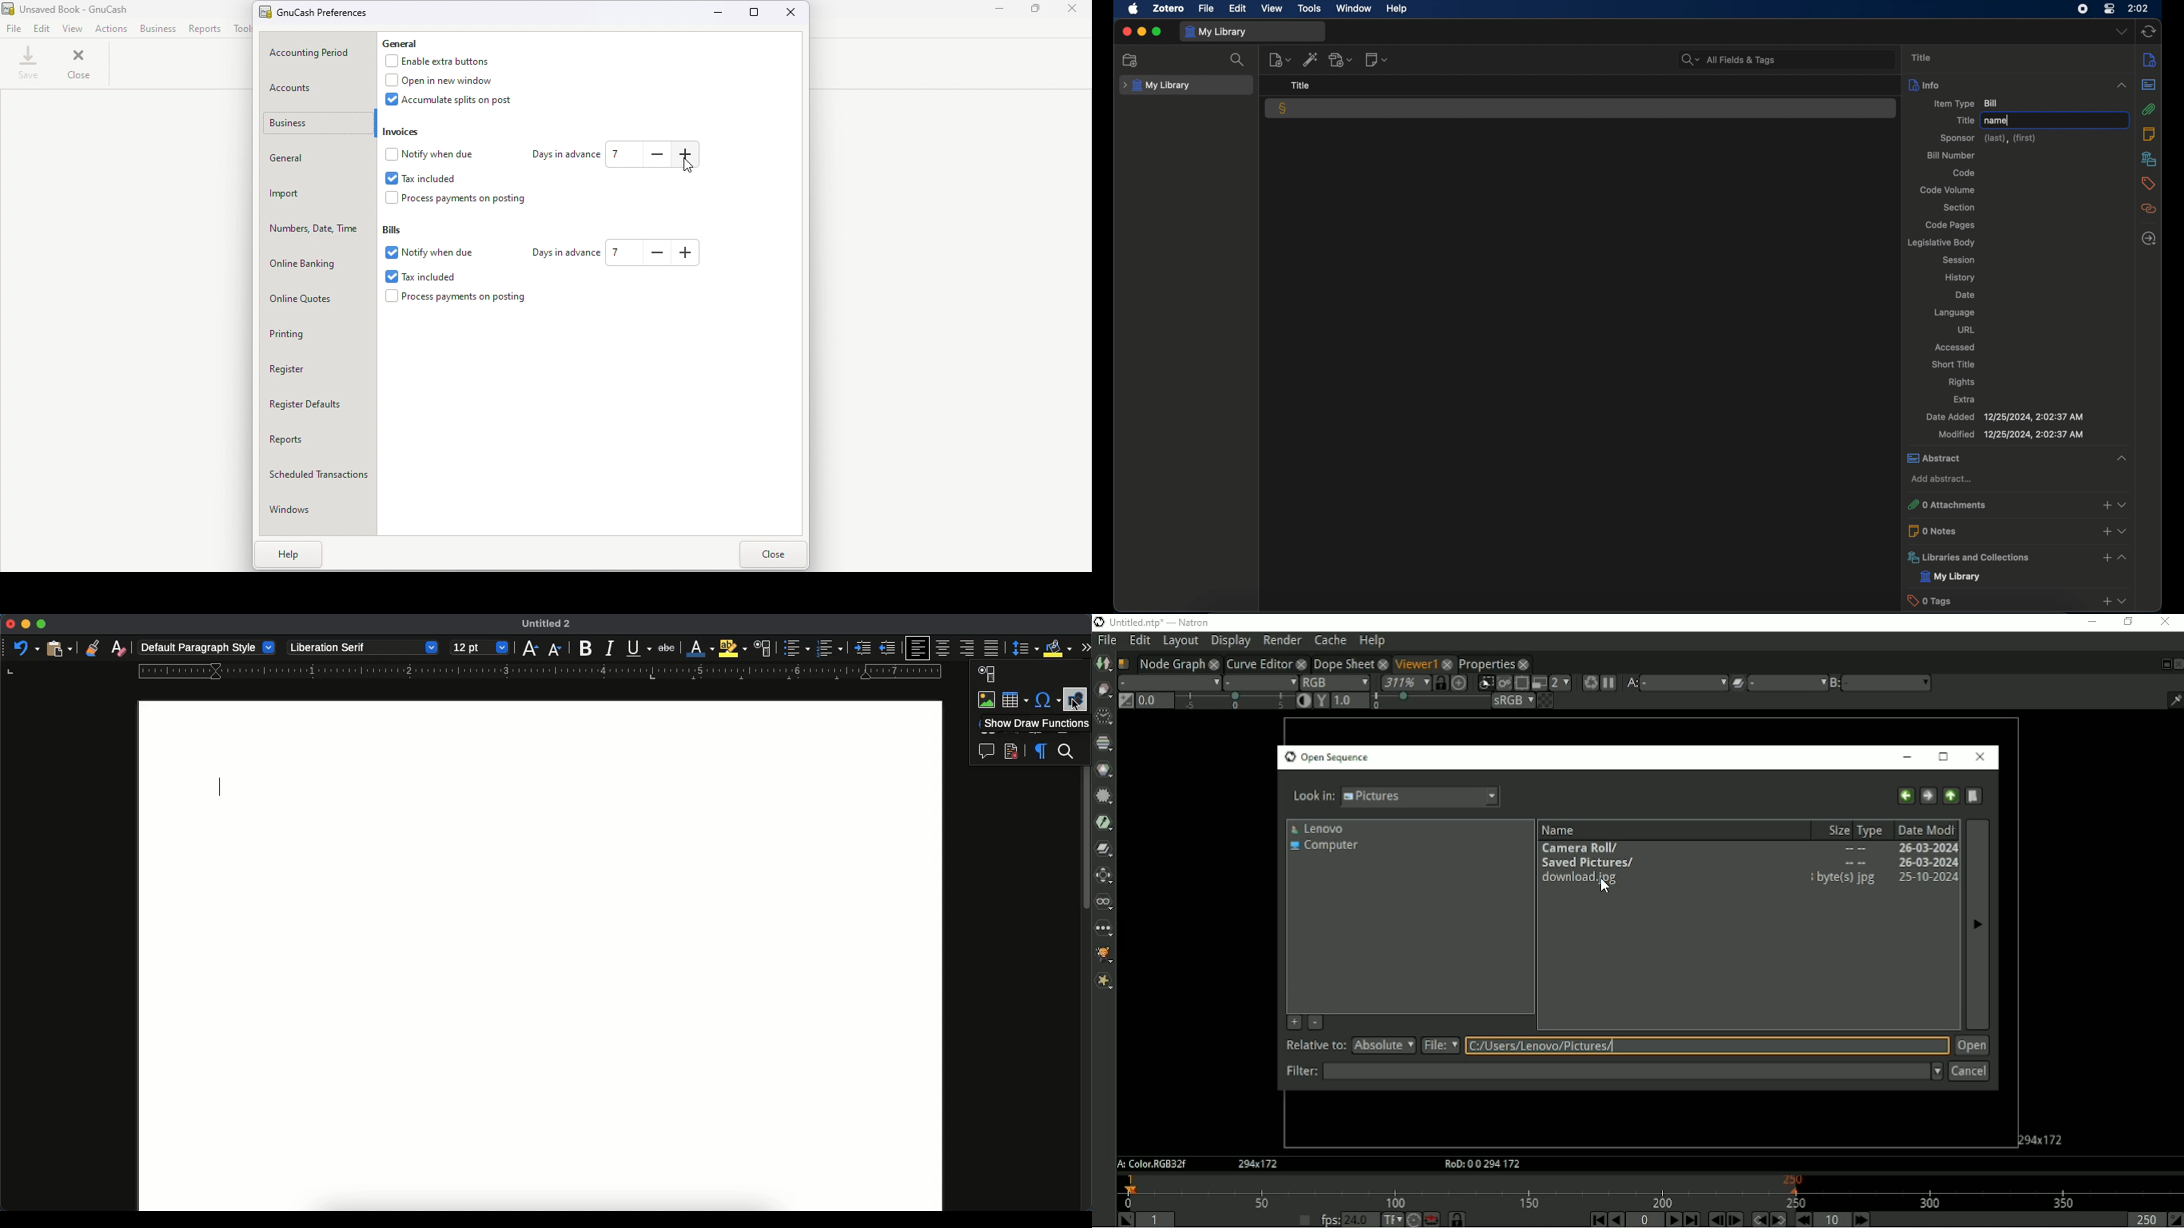  What do you see at coordinates (1075, 694) in the screenshot?
I see `shapes` at bounding box center [1075, 694].